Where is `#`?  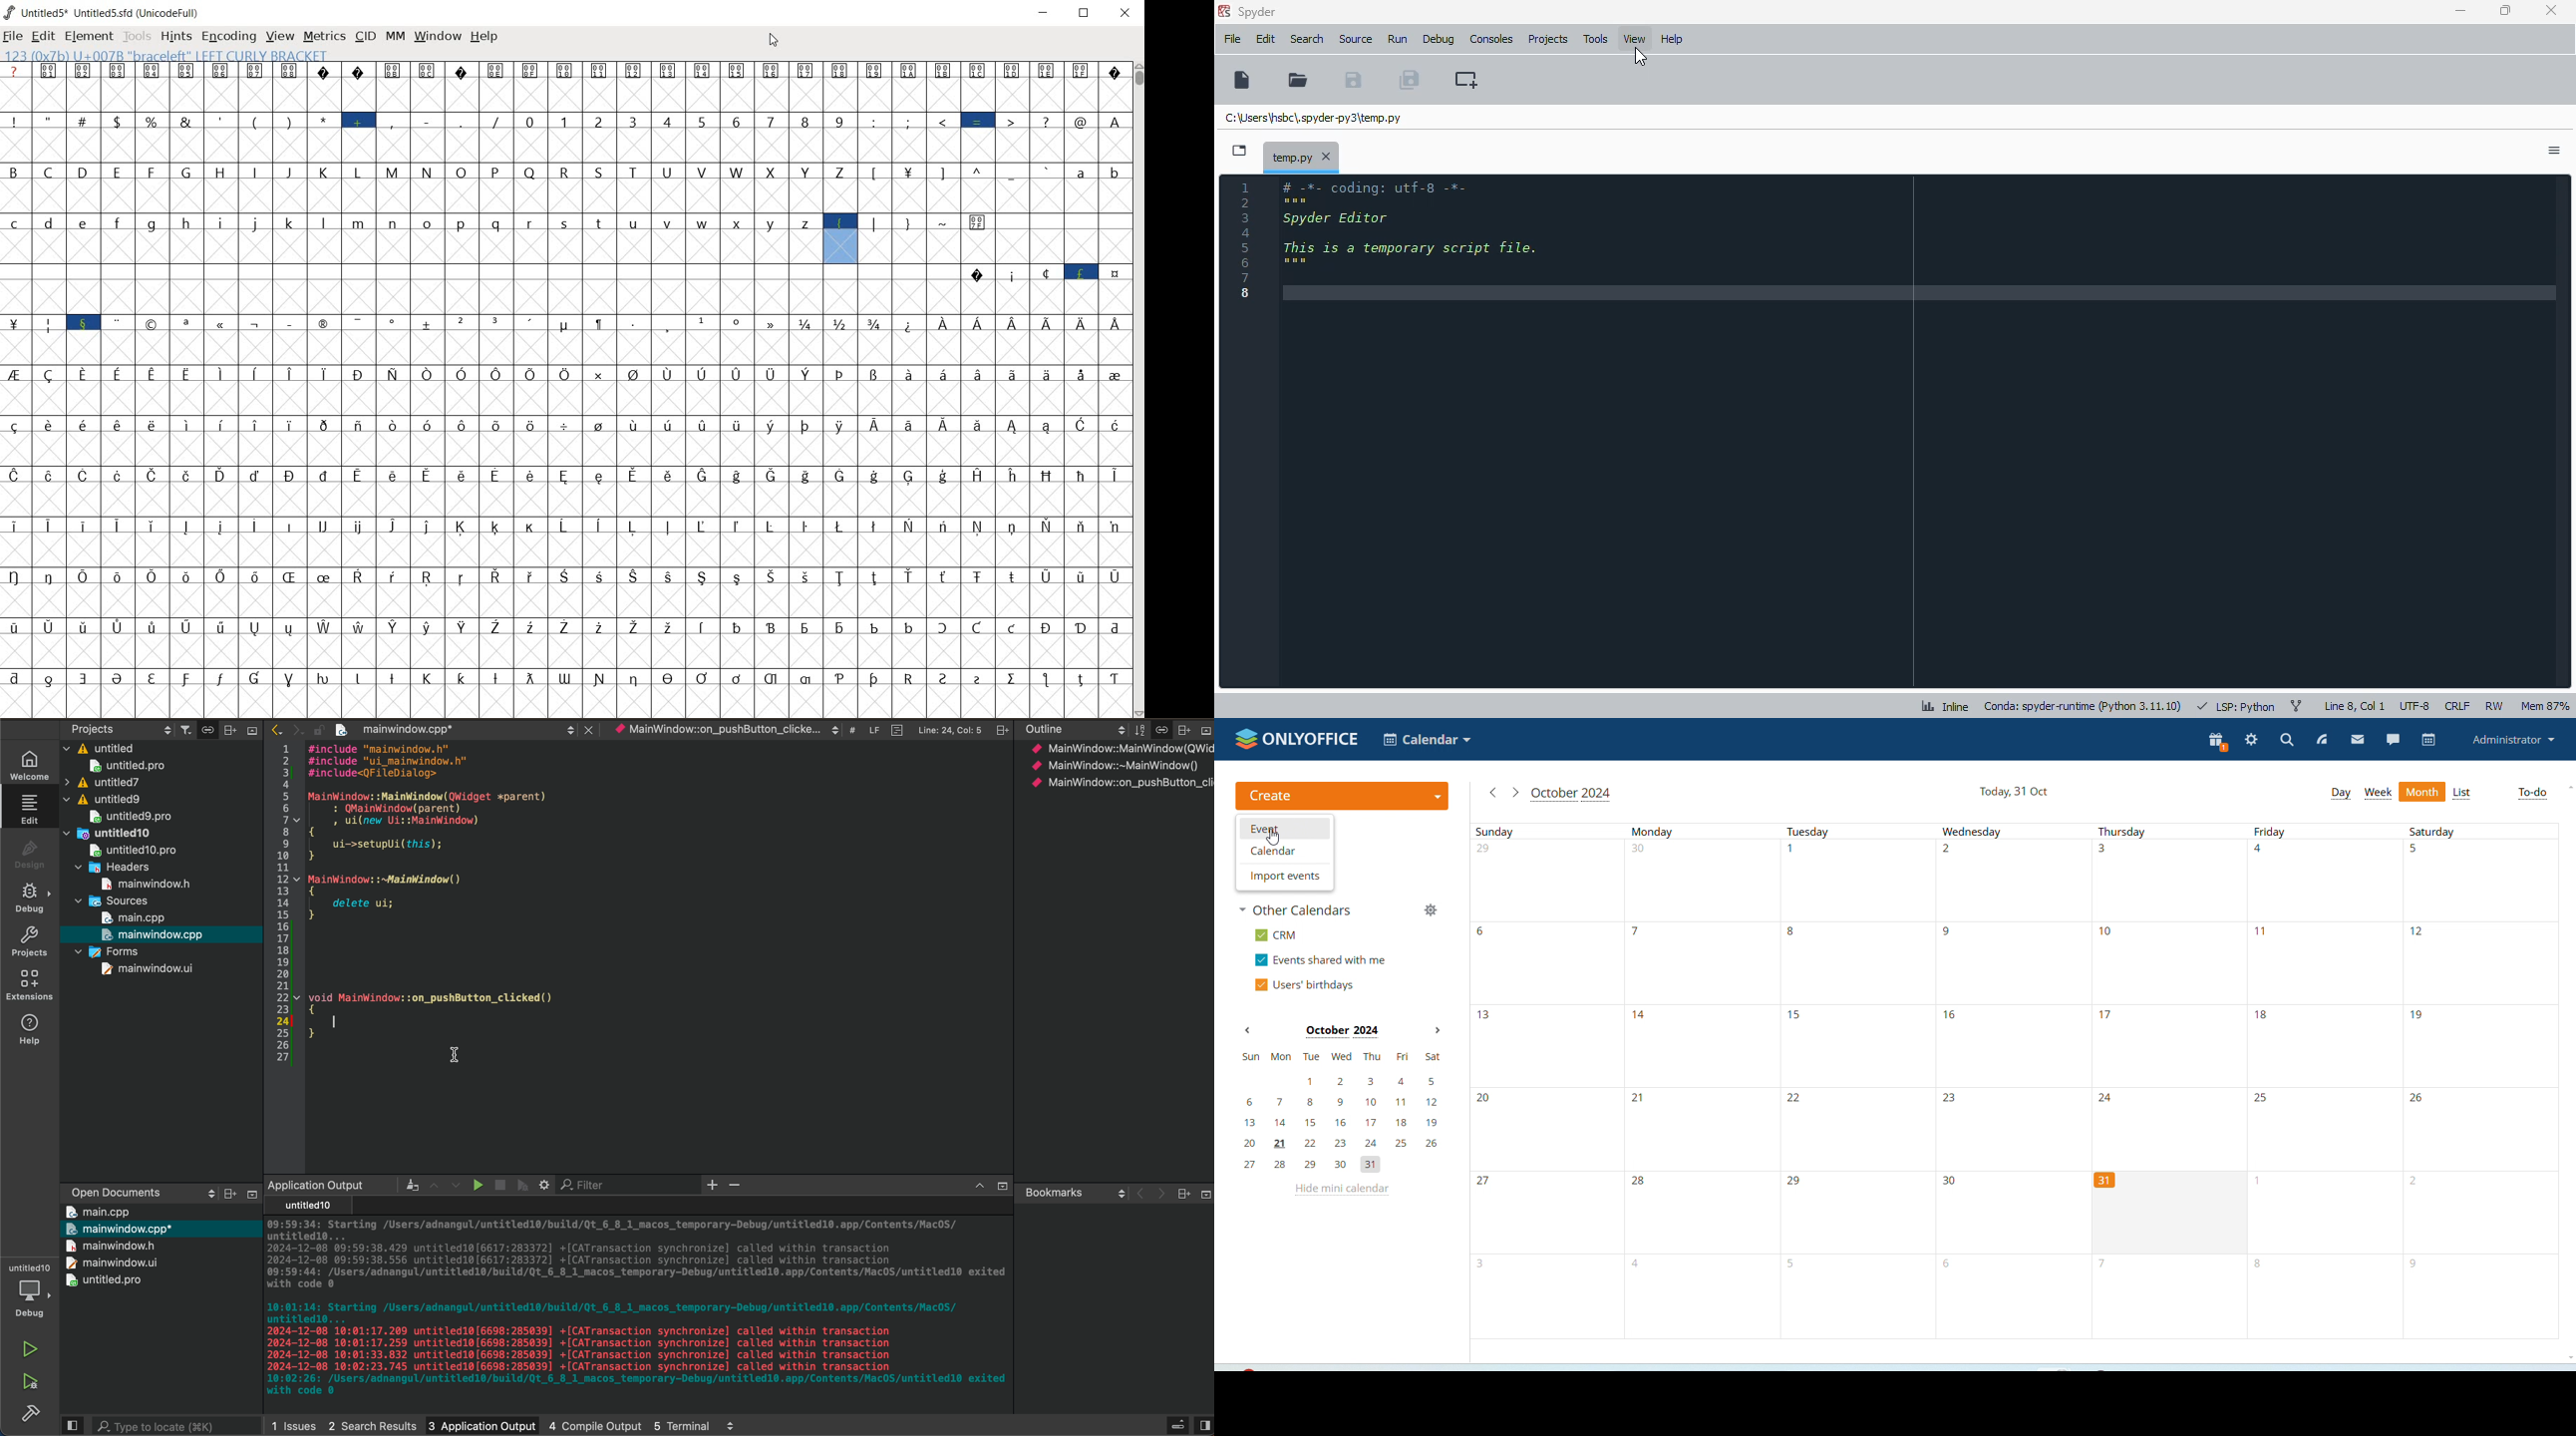
# is located at coordinates (852, 731).